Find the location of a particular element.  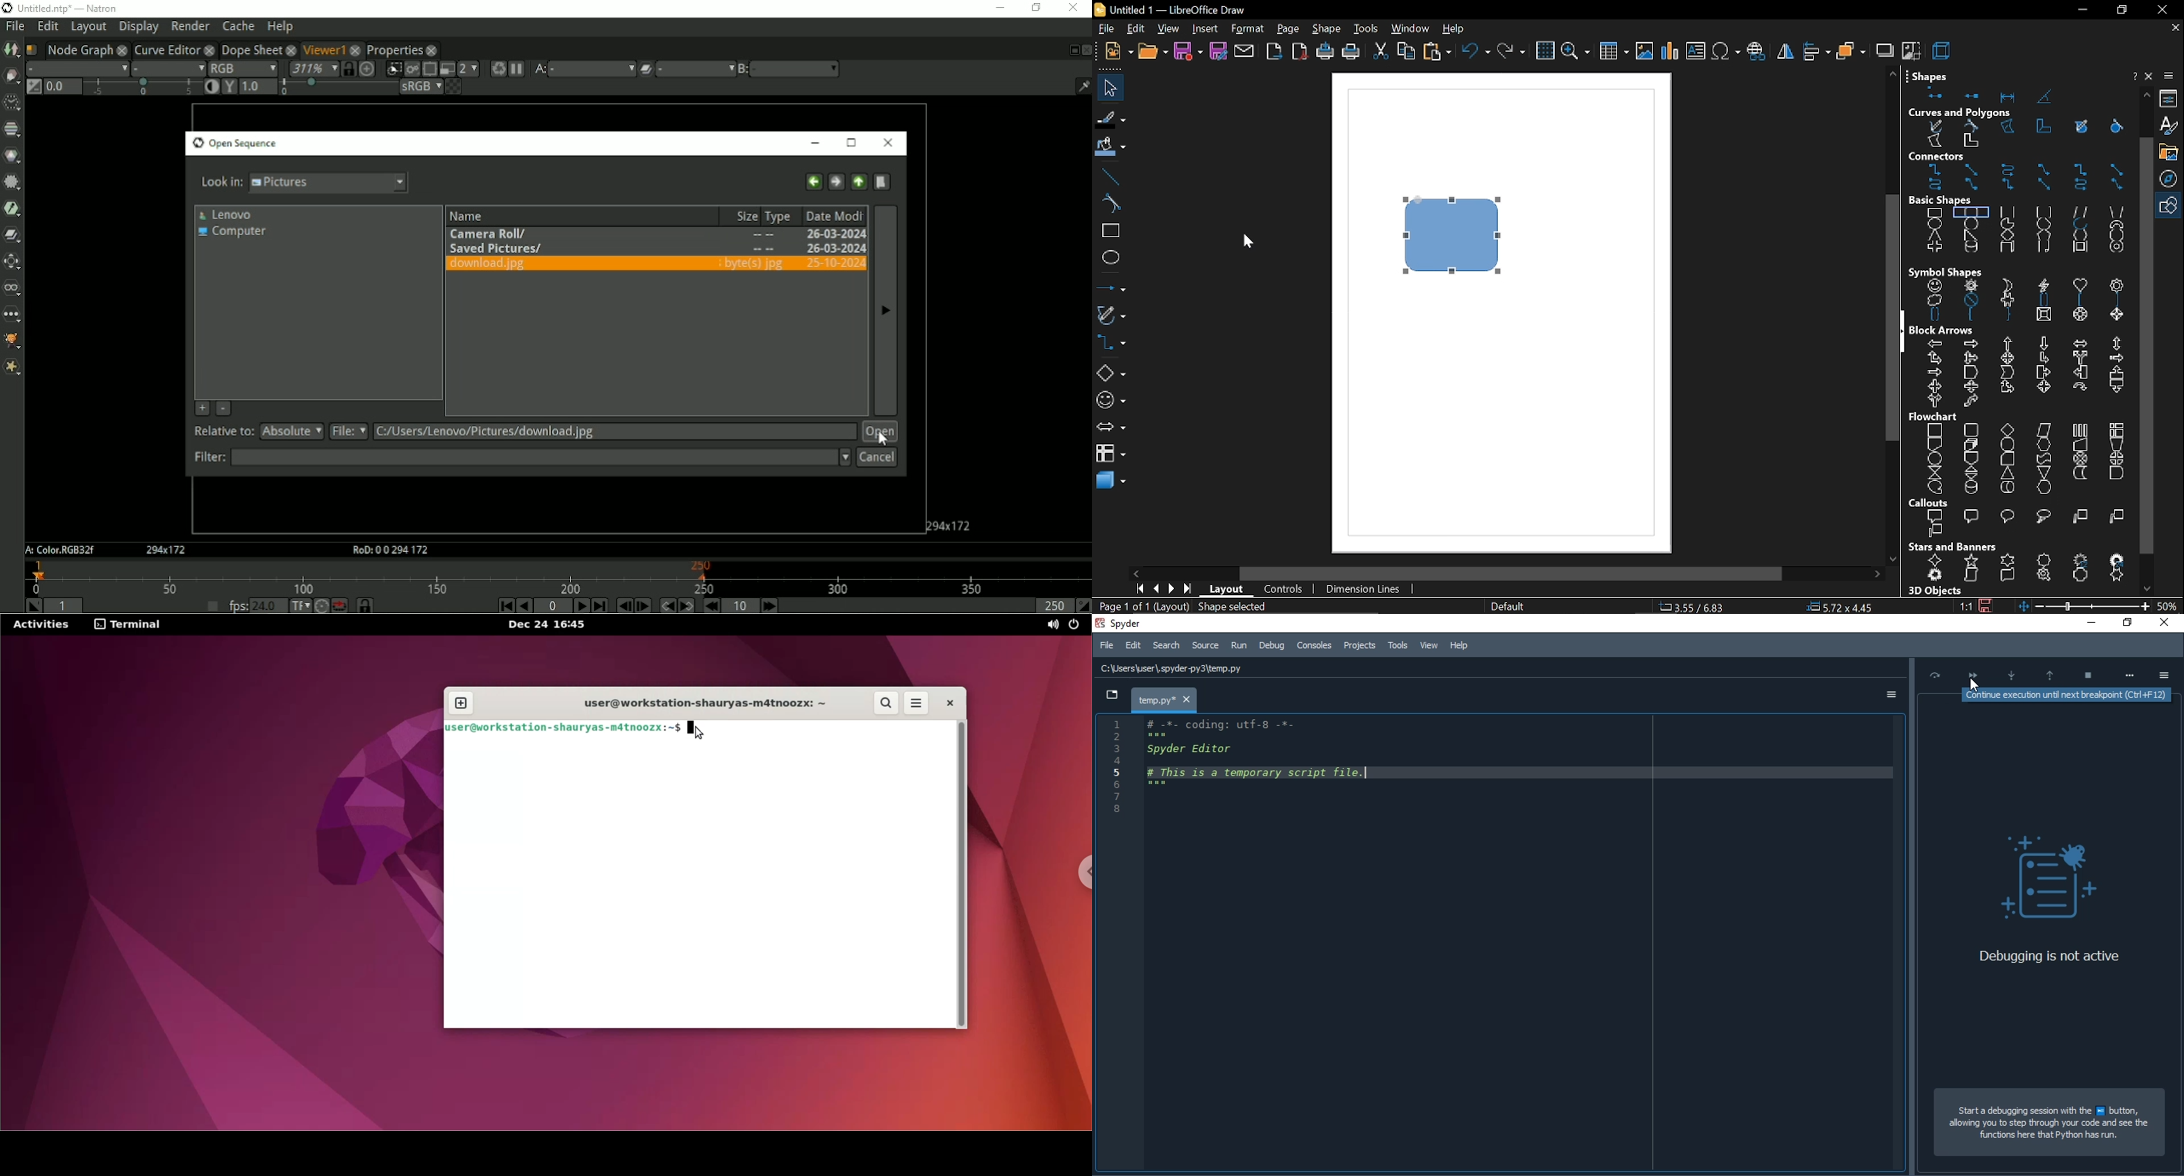

line is located at coordinates (1111, 177).